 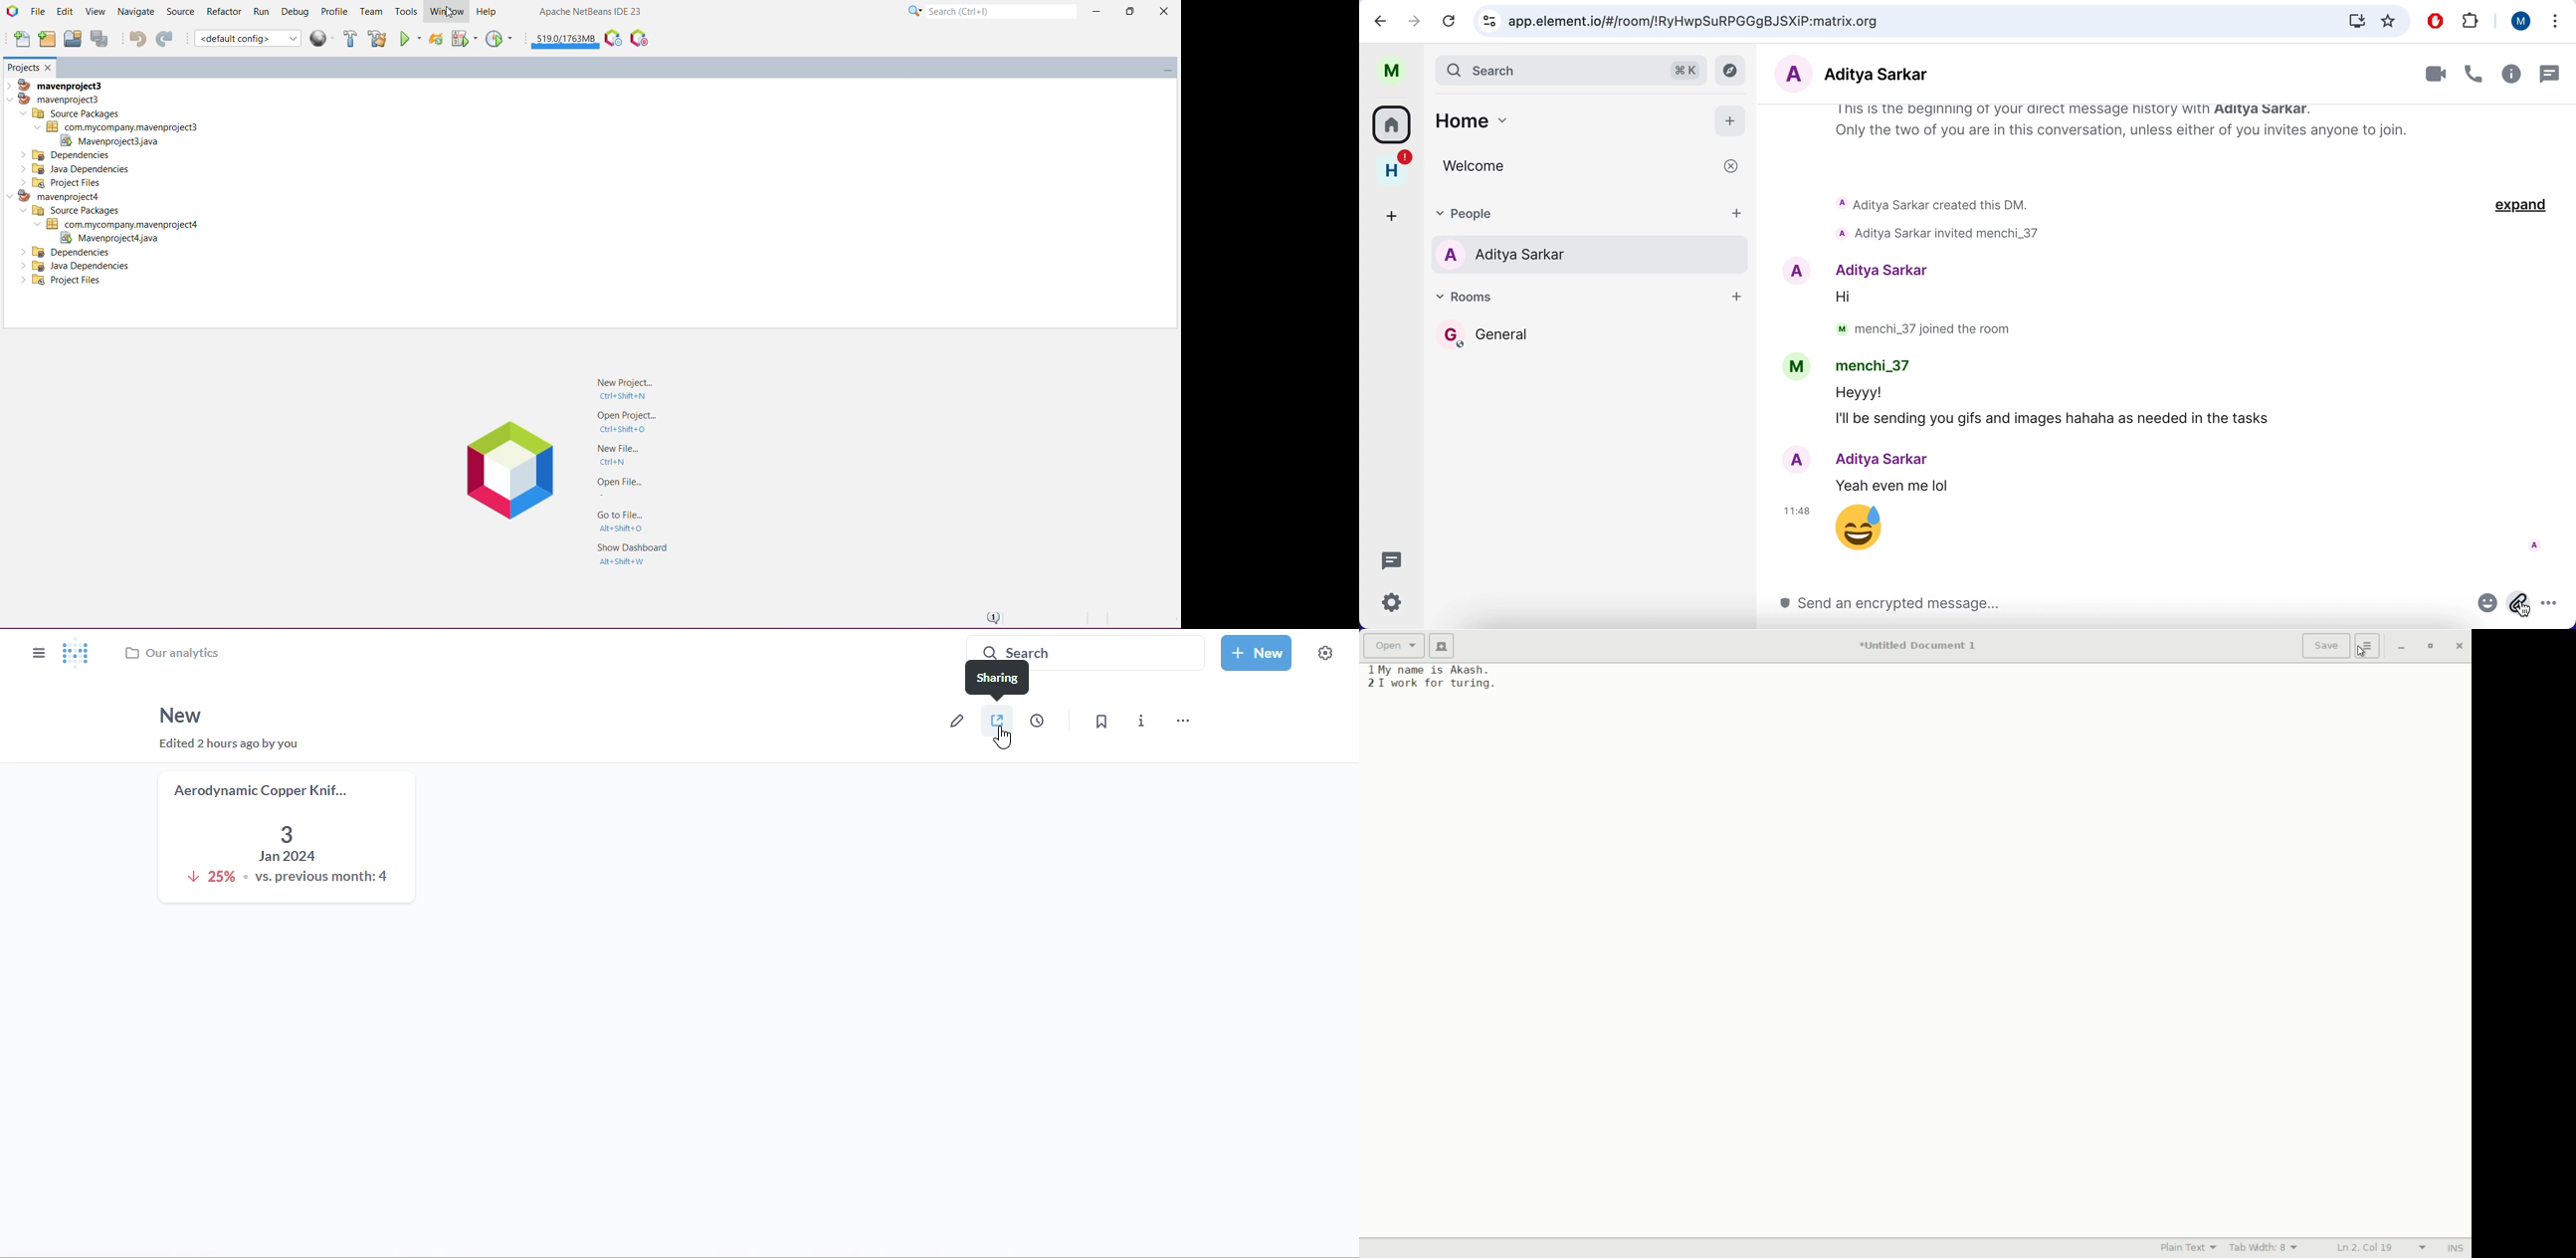 I want to click on information, so click(x=2511, y=74).